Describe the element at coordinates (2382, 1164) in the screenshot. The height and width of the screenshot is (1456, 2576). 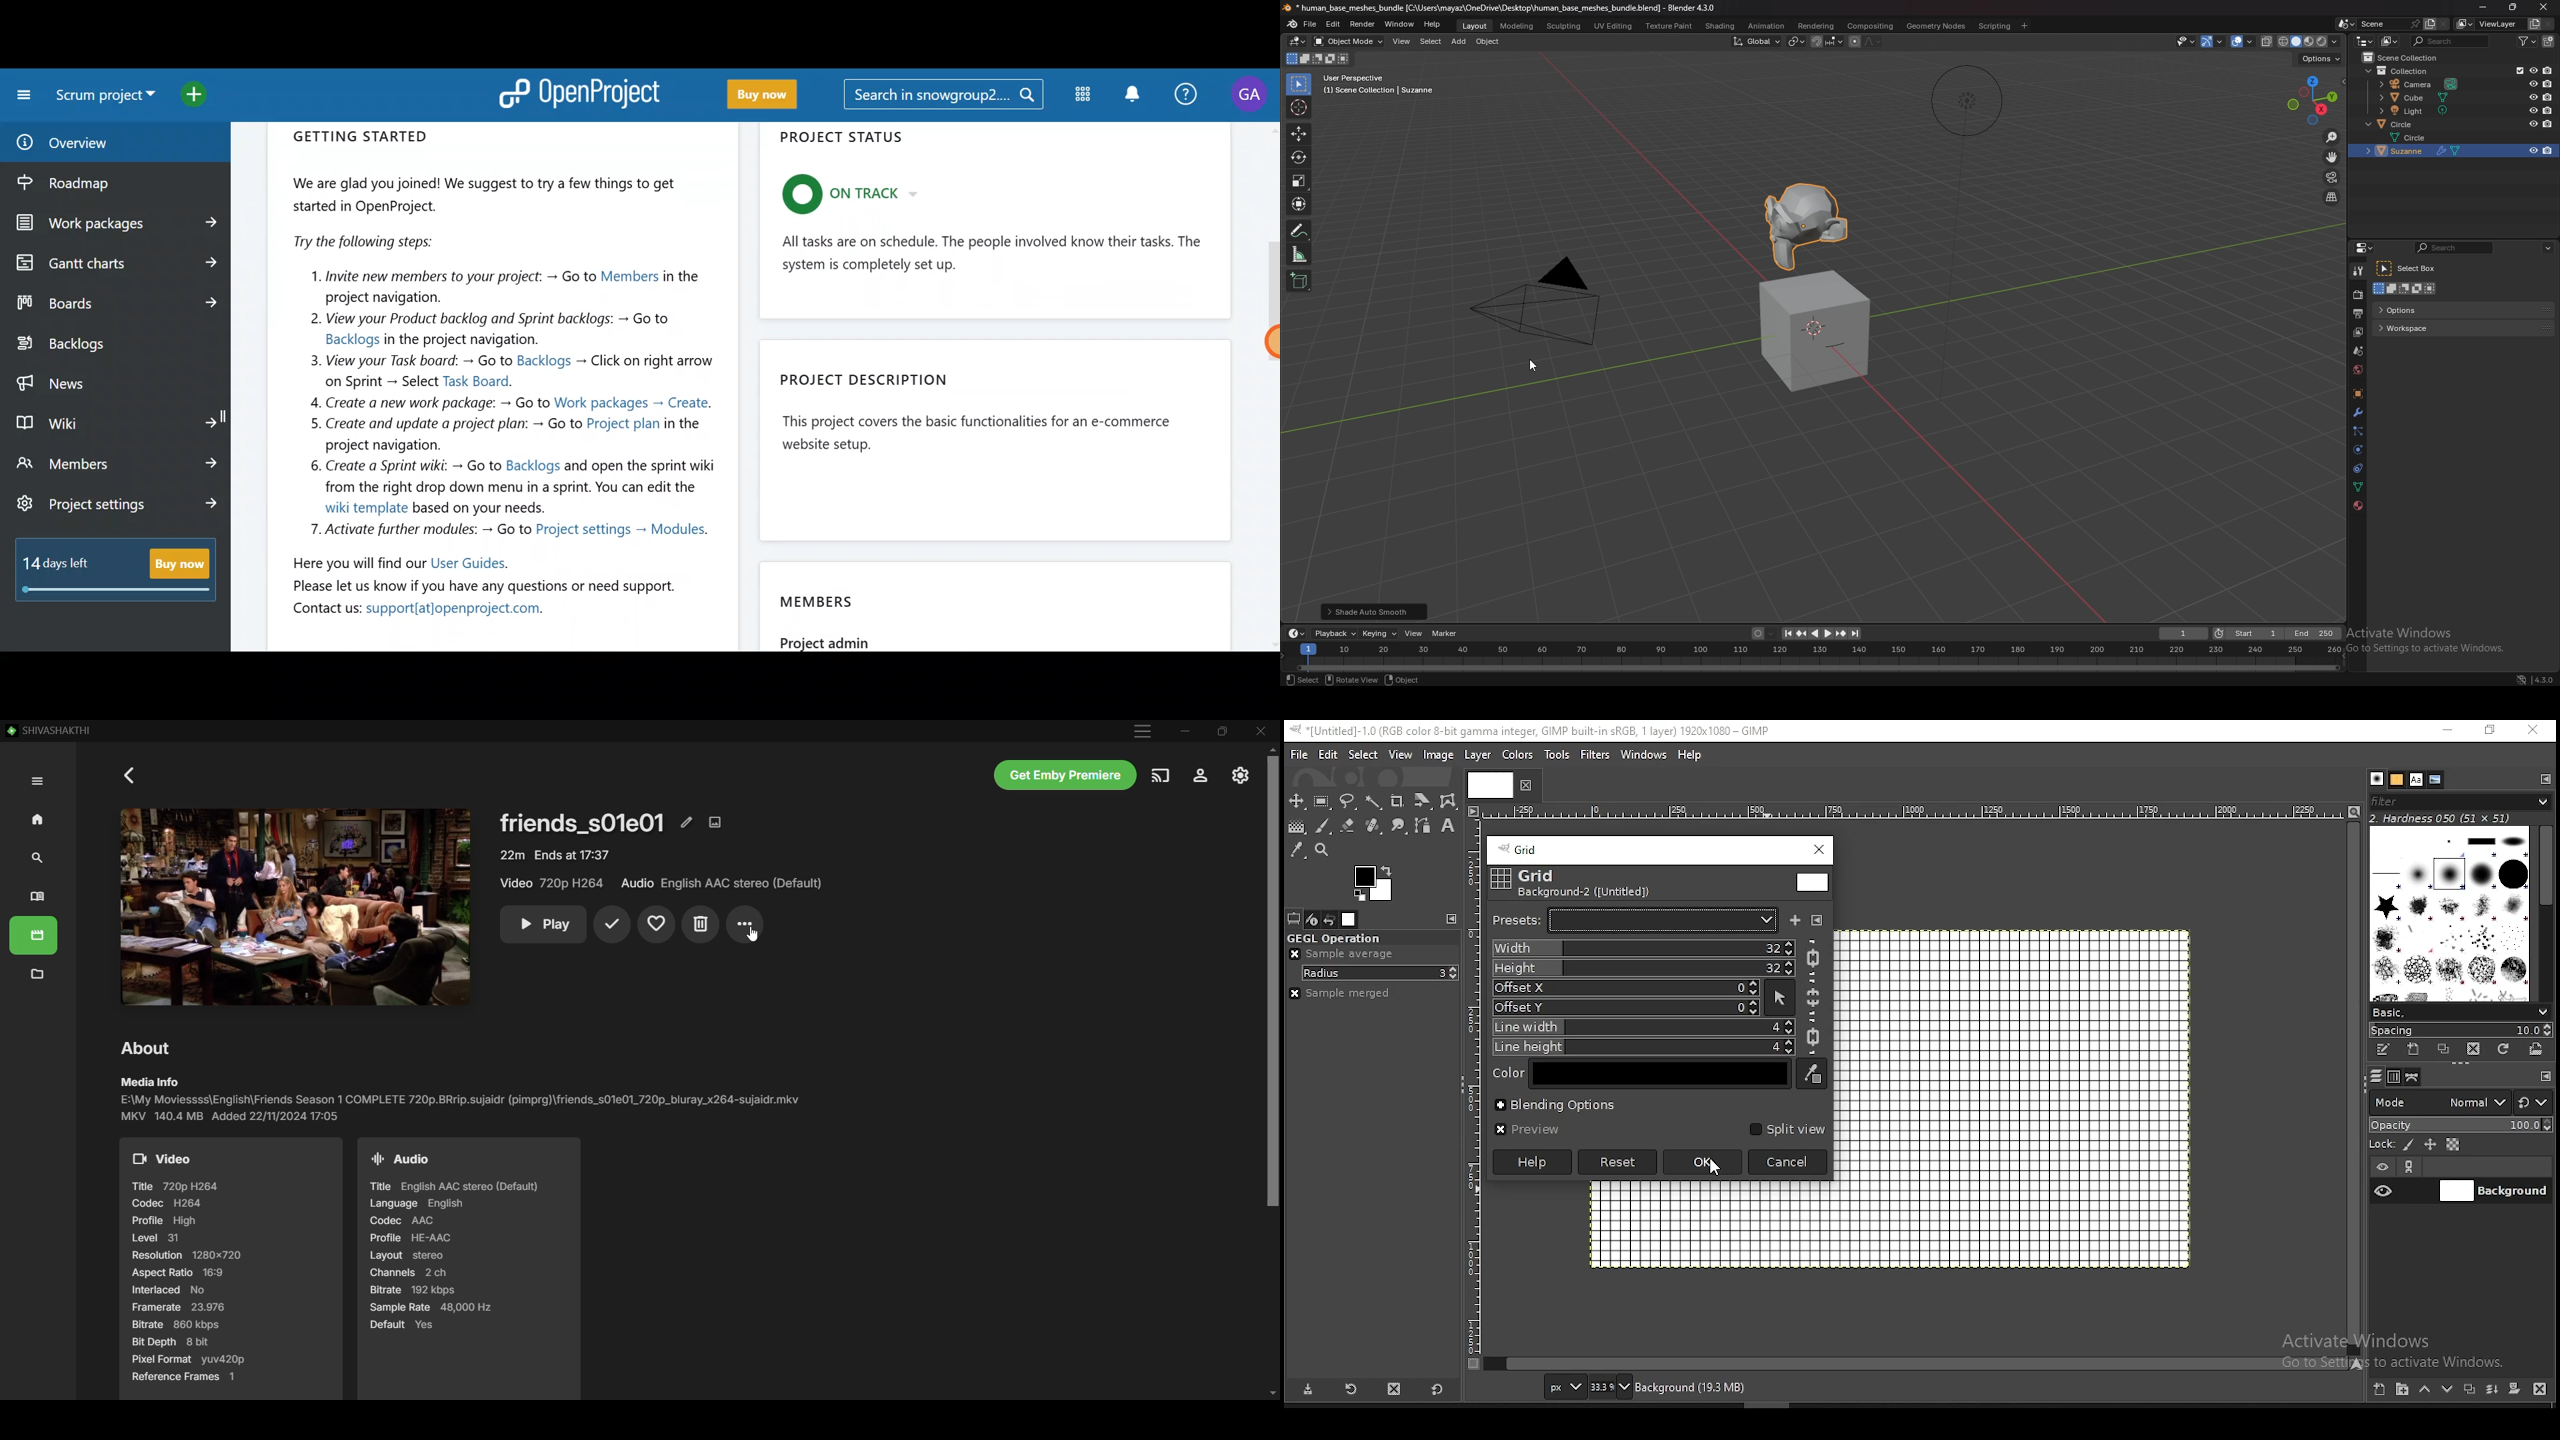
I see `layer visibility` at that location.